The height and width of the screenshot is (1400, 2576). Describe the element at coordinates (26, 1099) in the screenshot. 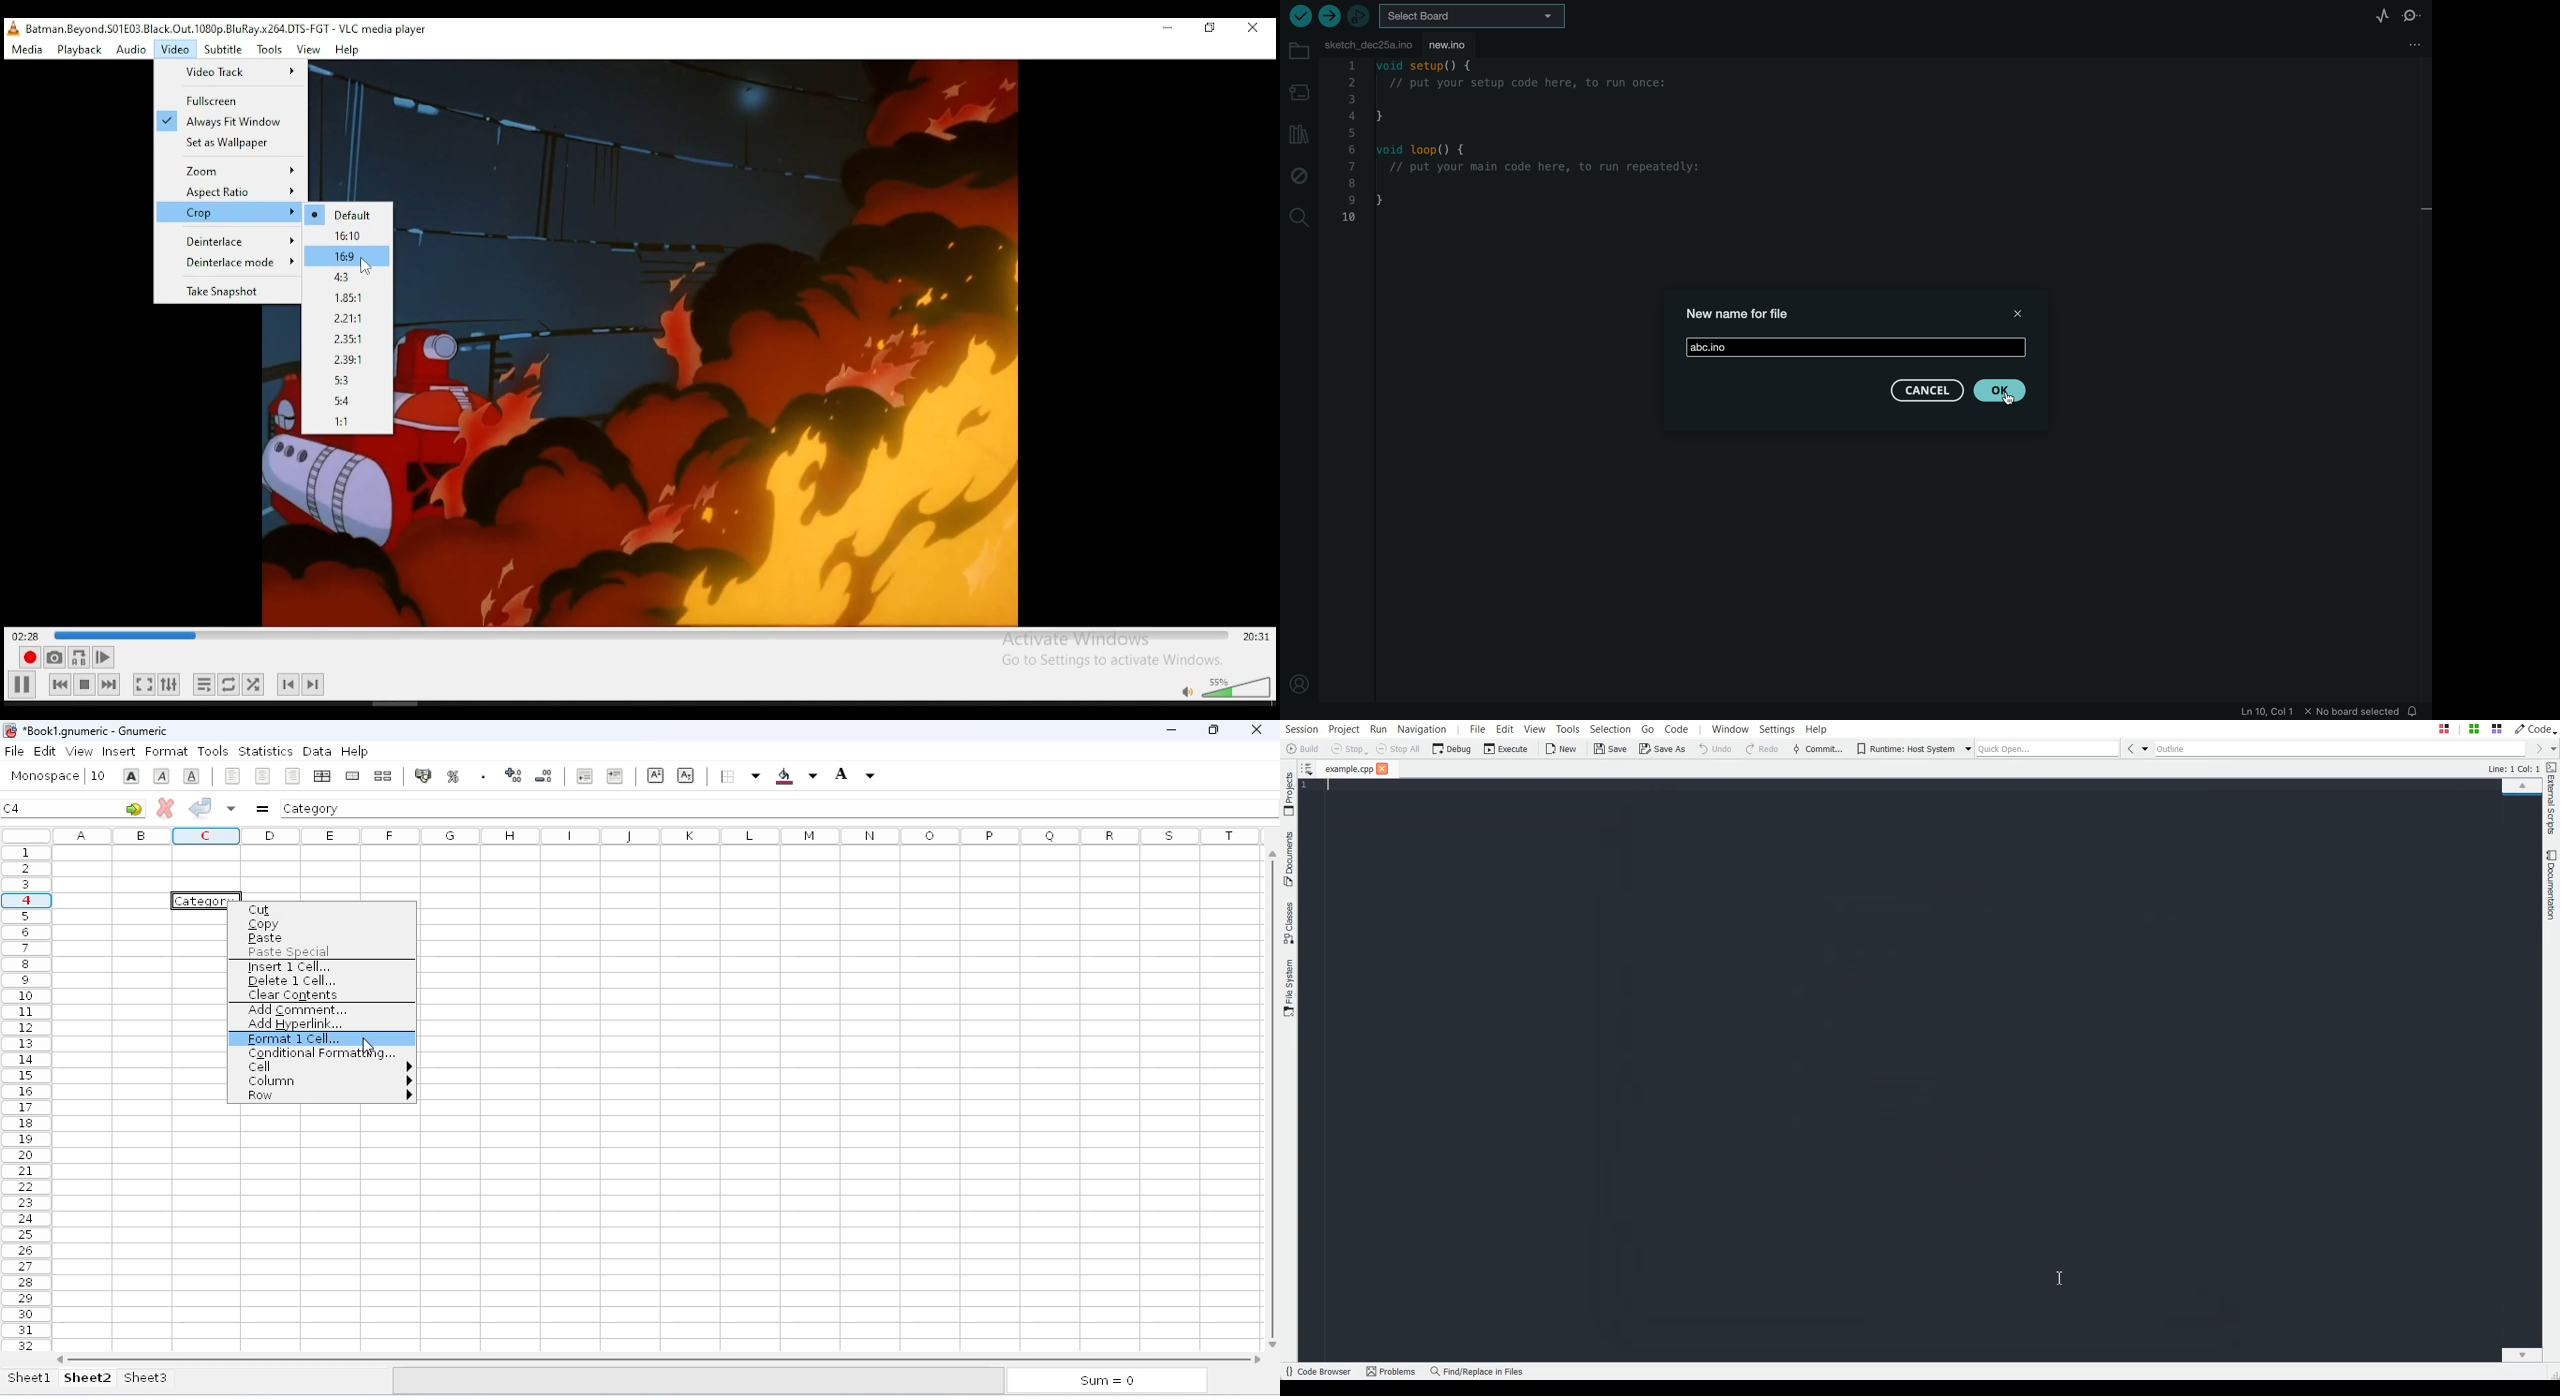

I see `rows` at that location.